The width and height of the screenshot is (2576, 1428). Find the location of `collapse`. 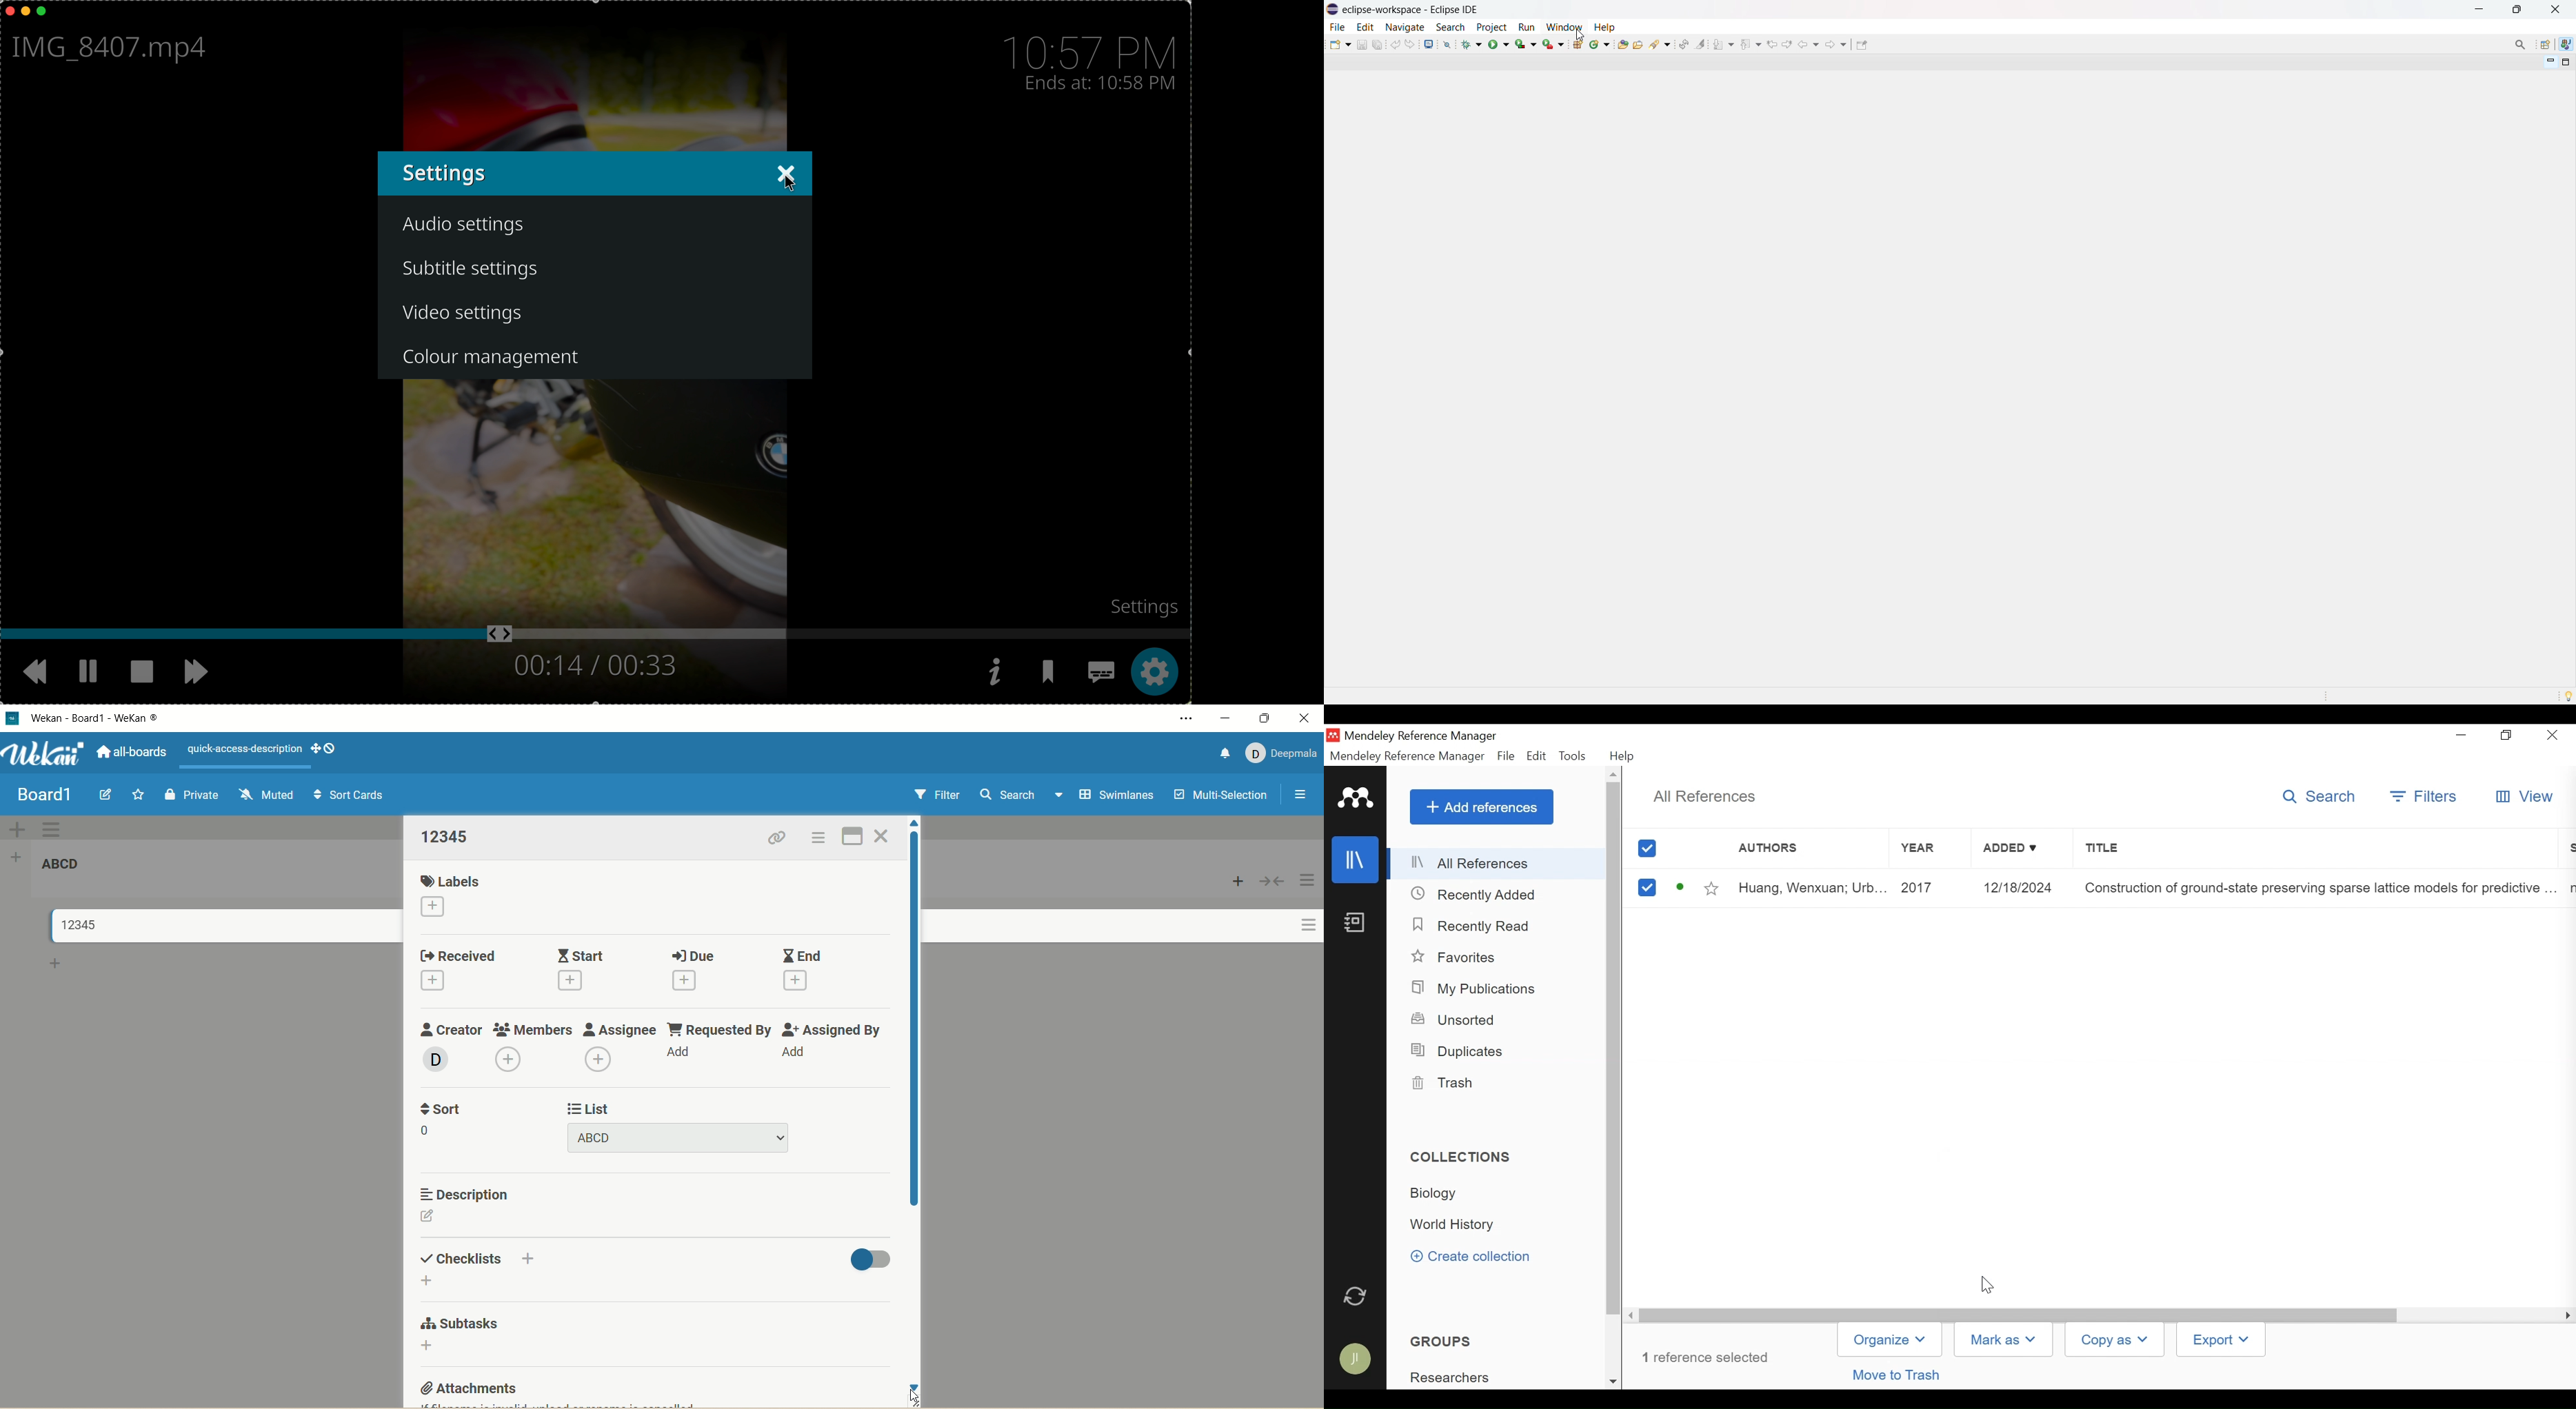

collapse is located at coordinates (1271, 882).